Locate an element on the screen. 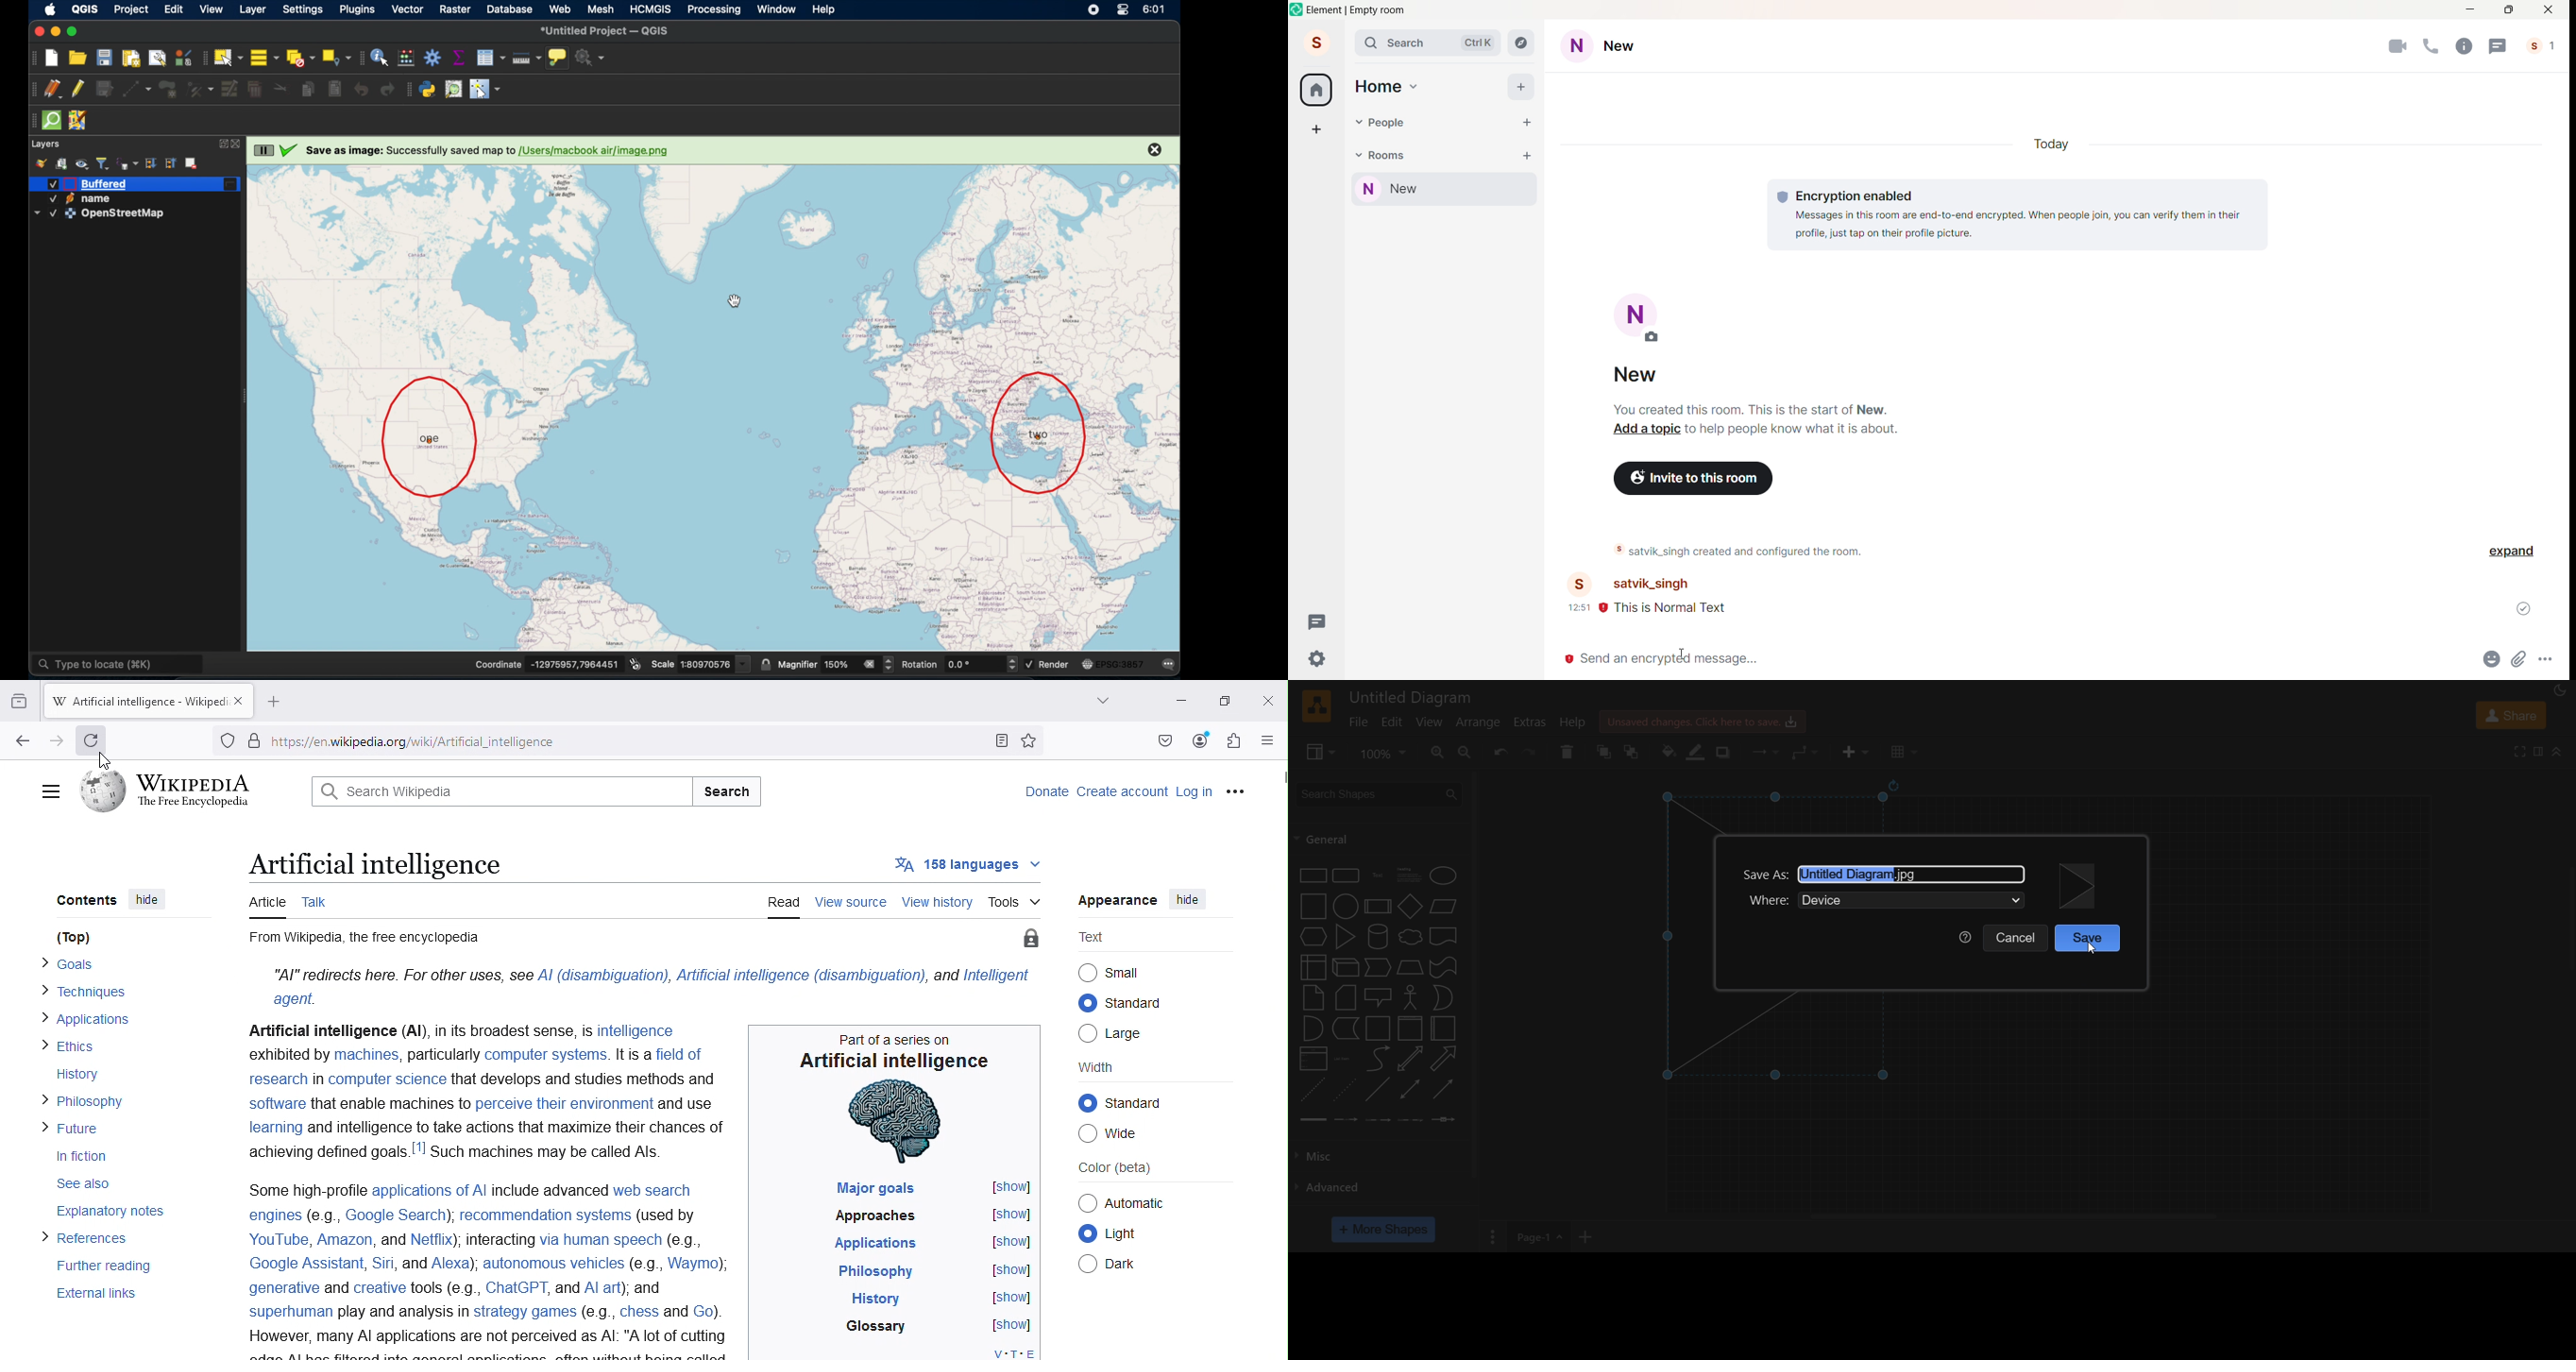 This screenshot has width=2576, height=1372. where is located at coordinates (1885, 903).